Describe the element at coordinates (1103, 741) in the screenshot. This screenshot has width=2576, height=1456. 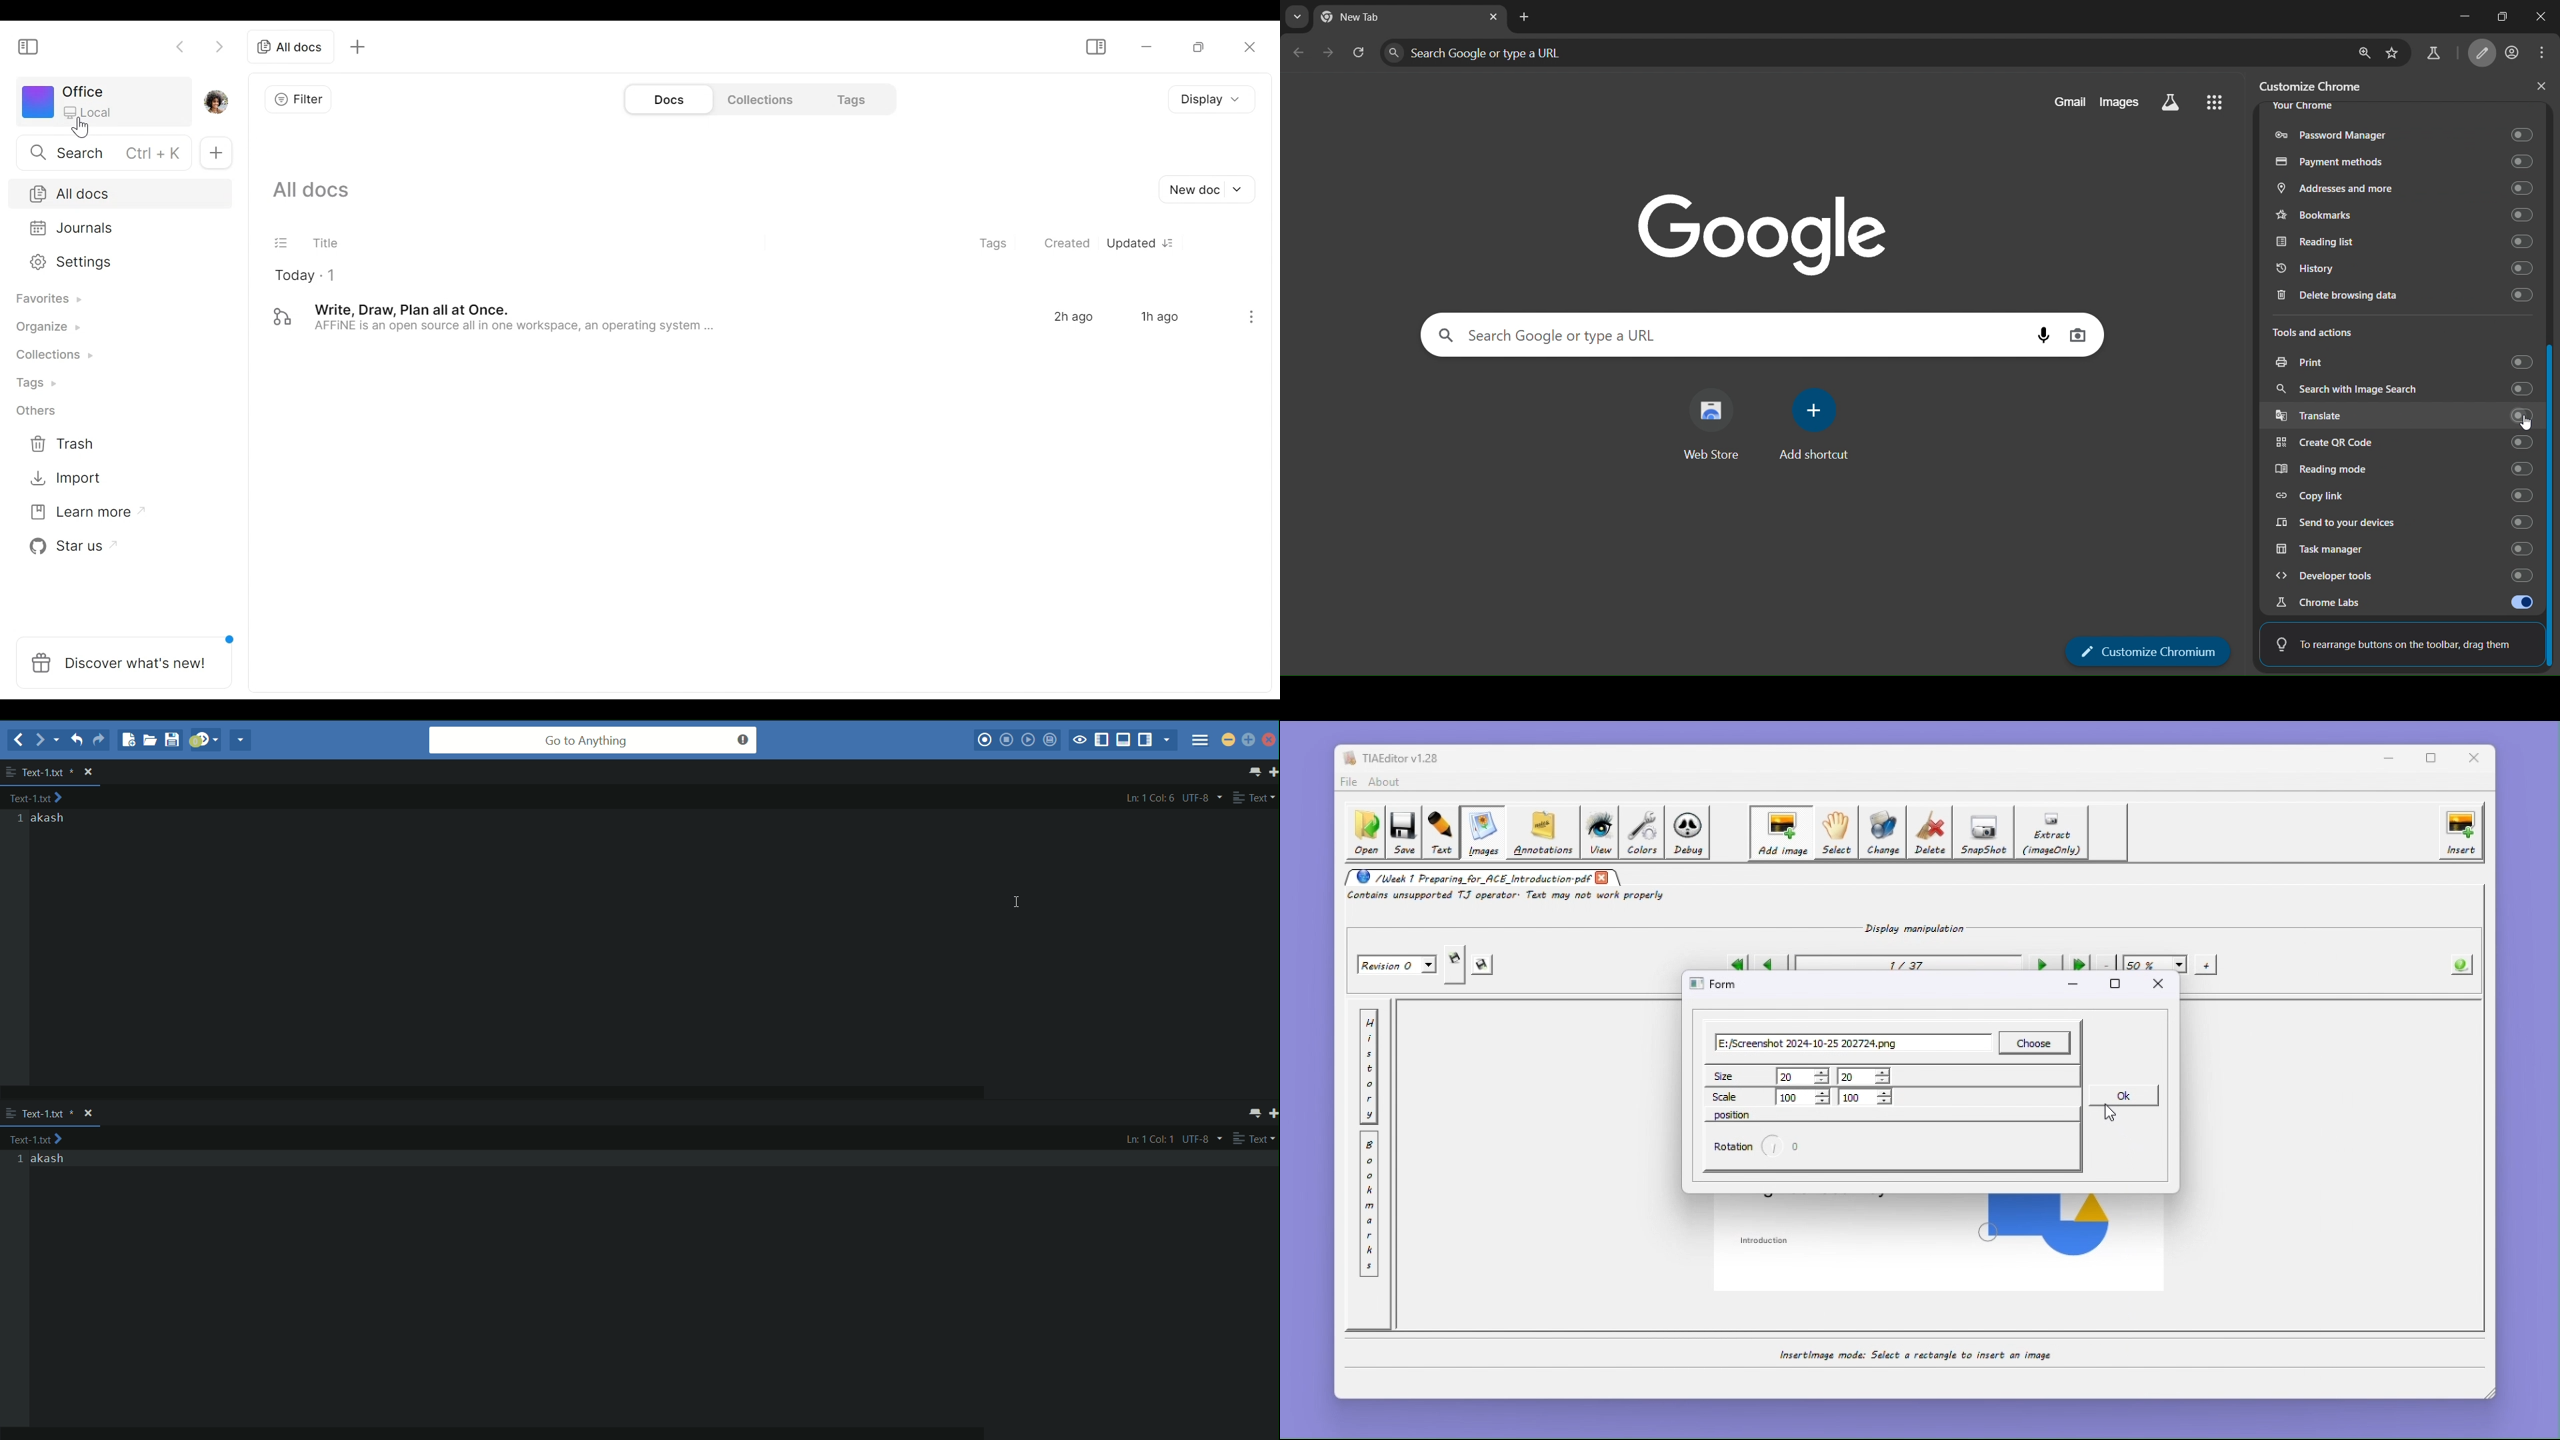
I see `show/hide left panel` at that location.